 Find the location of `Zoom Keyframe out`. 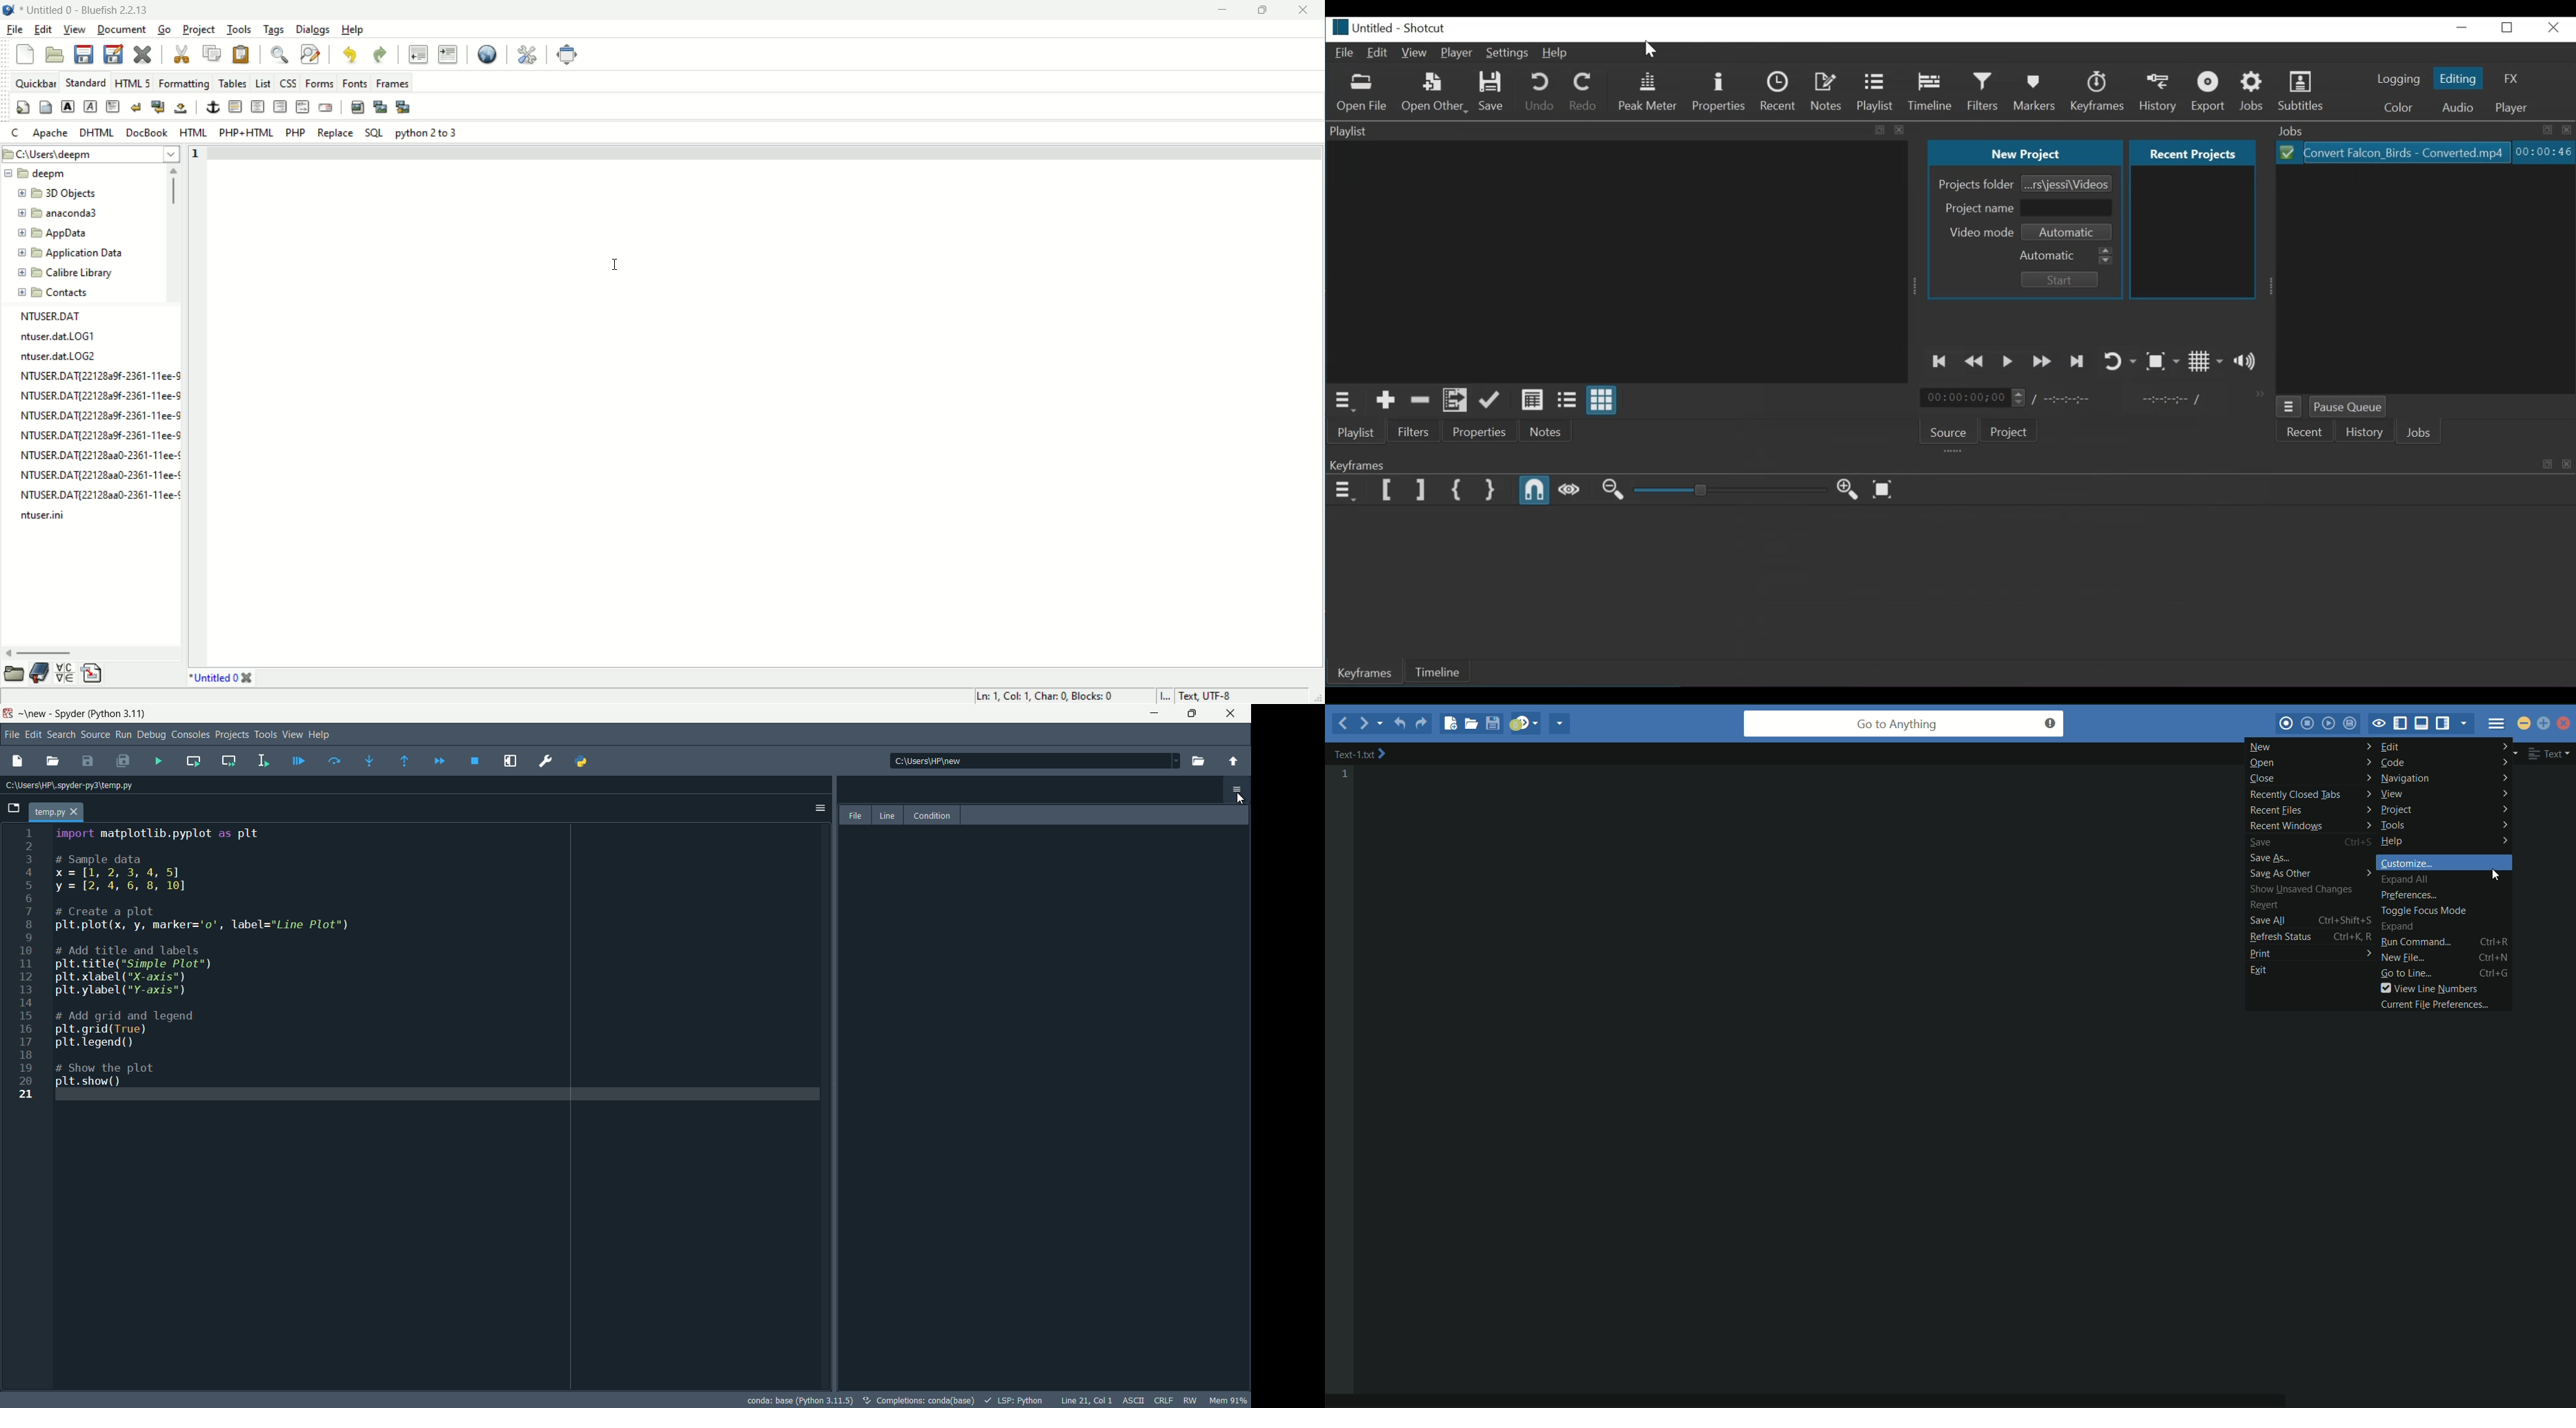

Zoom Keyframe out is located at coordinates (1613, 492).